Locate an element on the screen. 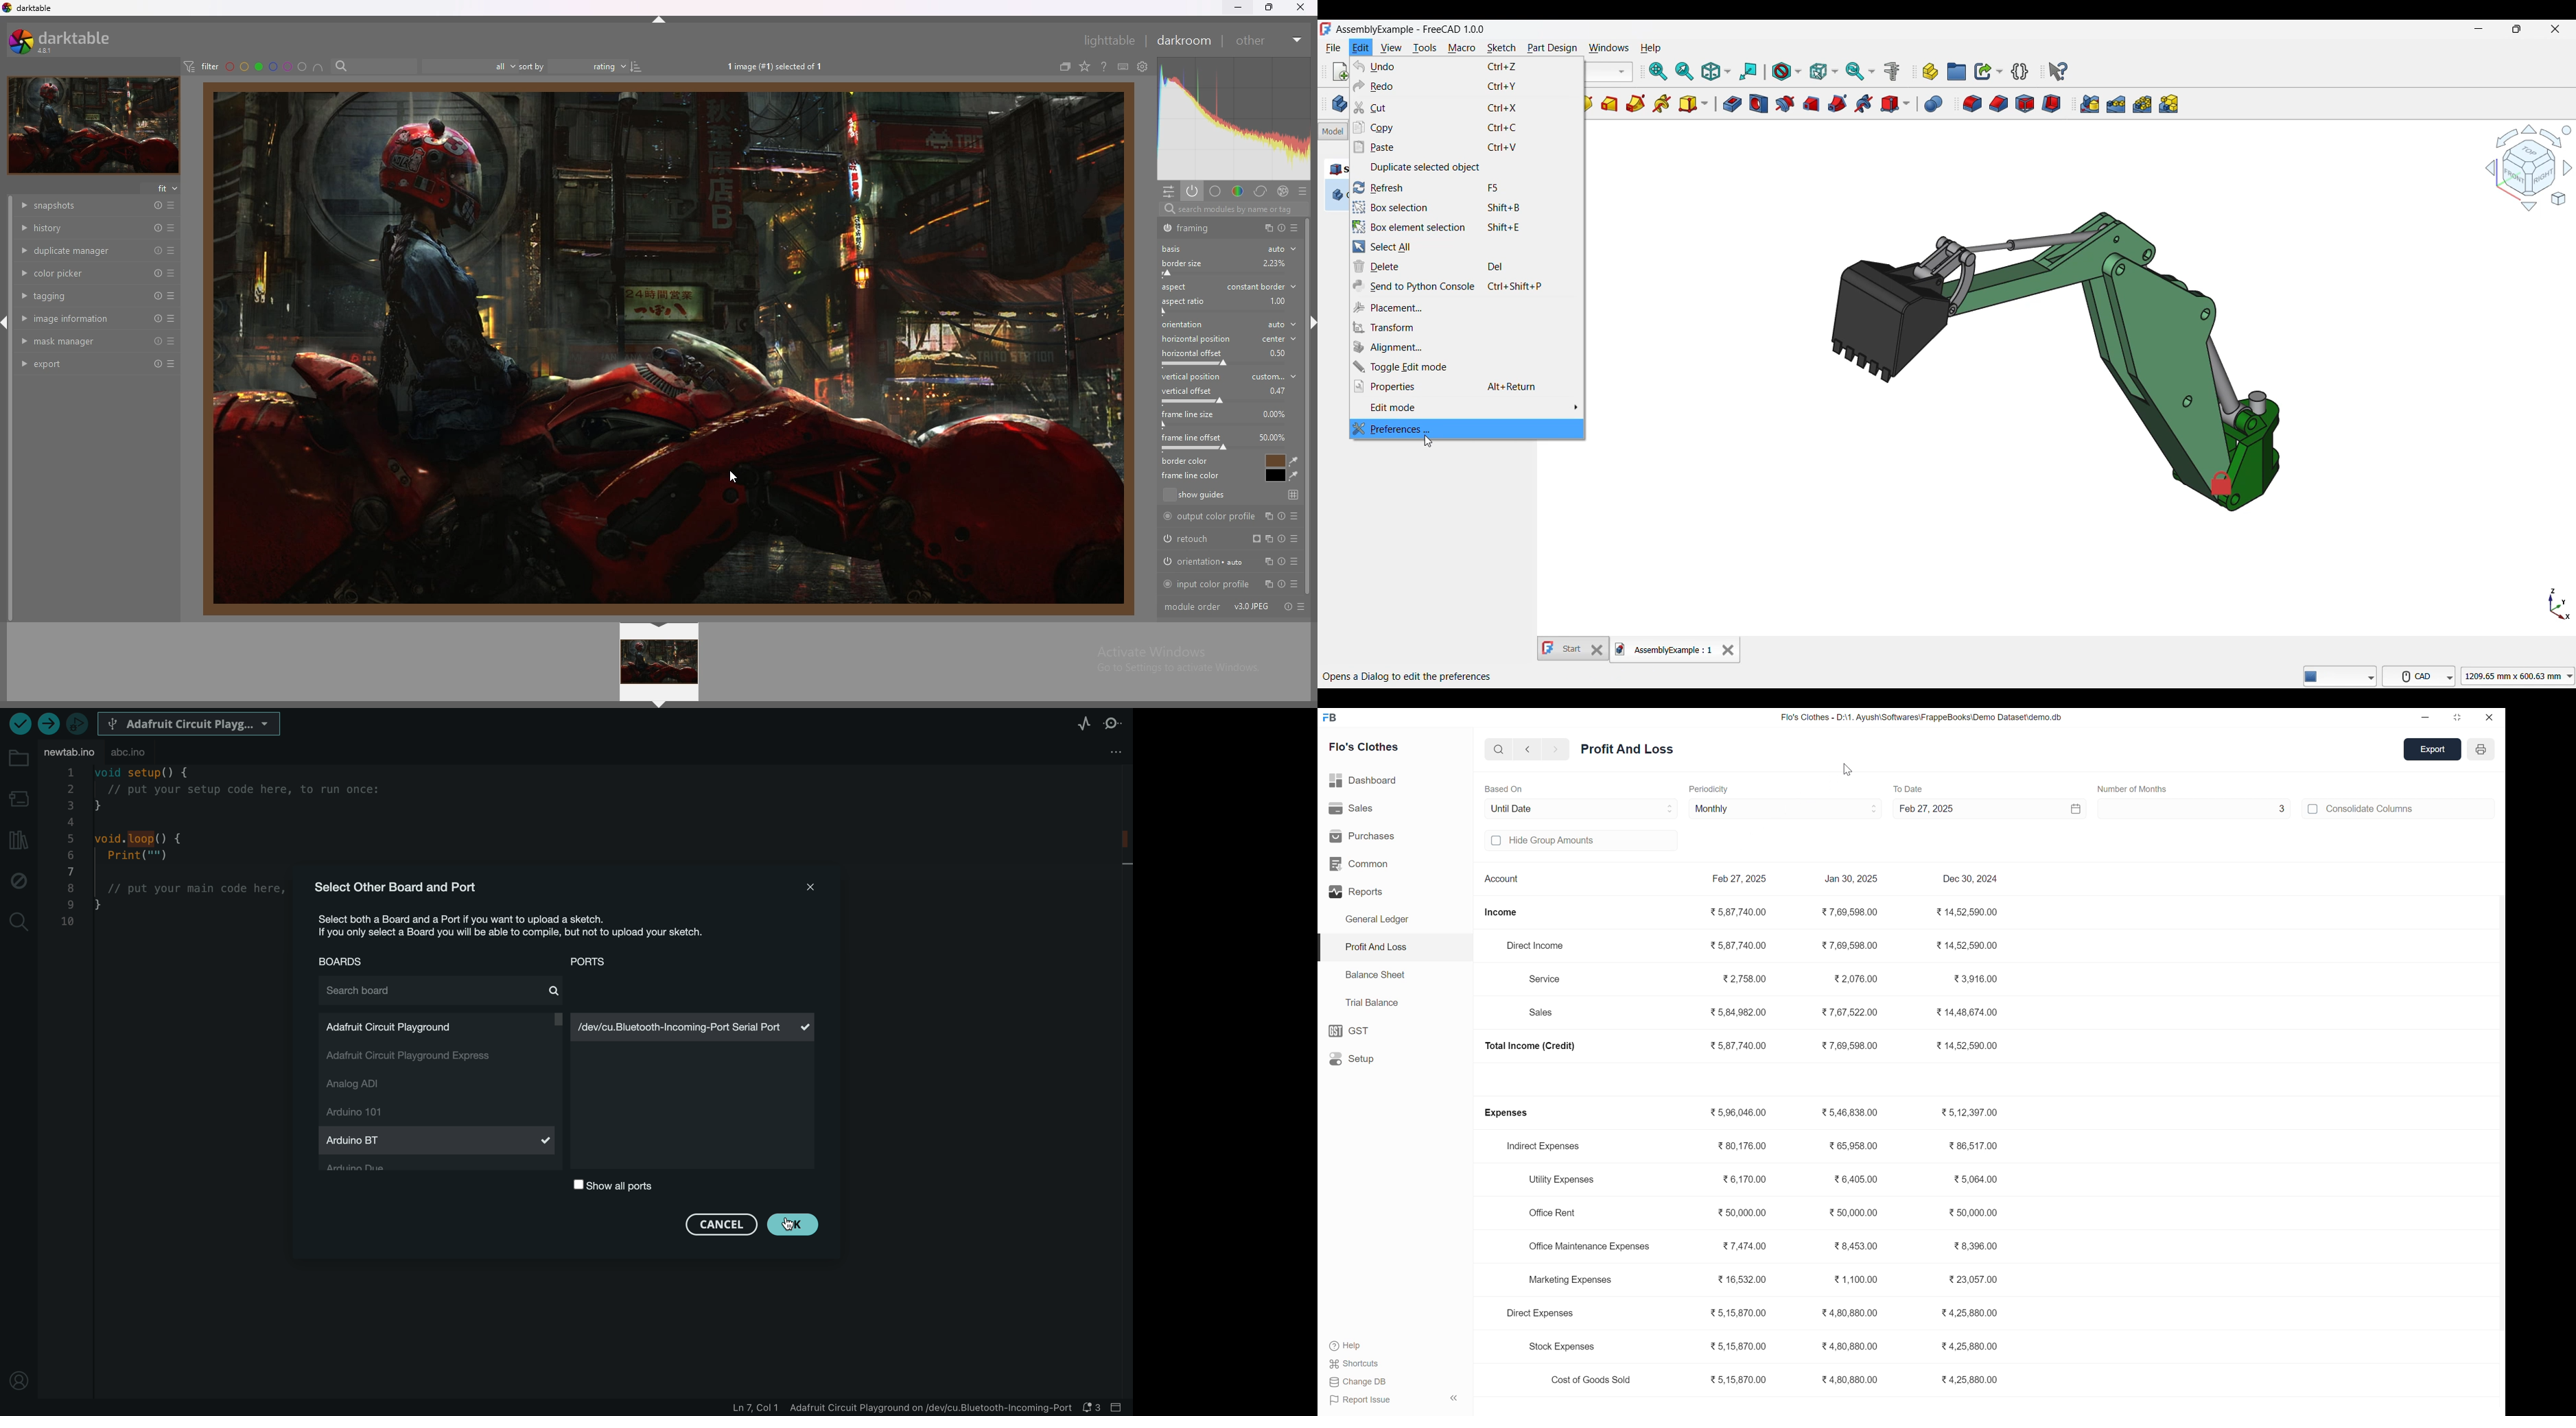  presets is located at coordinates (173, 273).